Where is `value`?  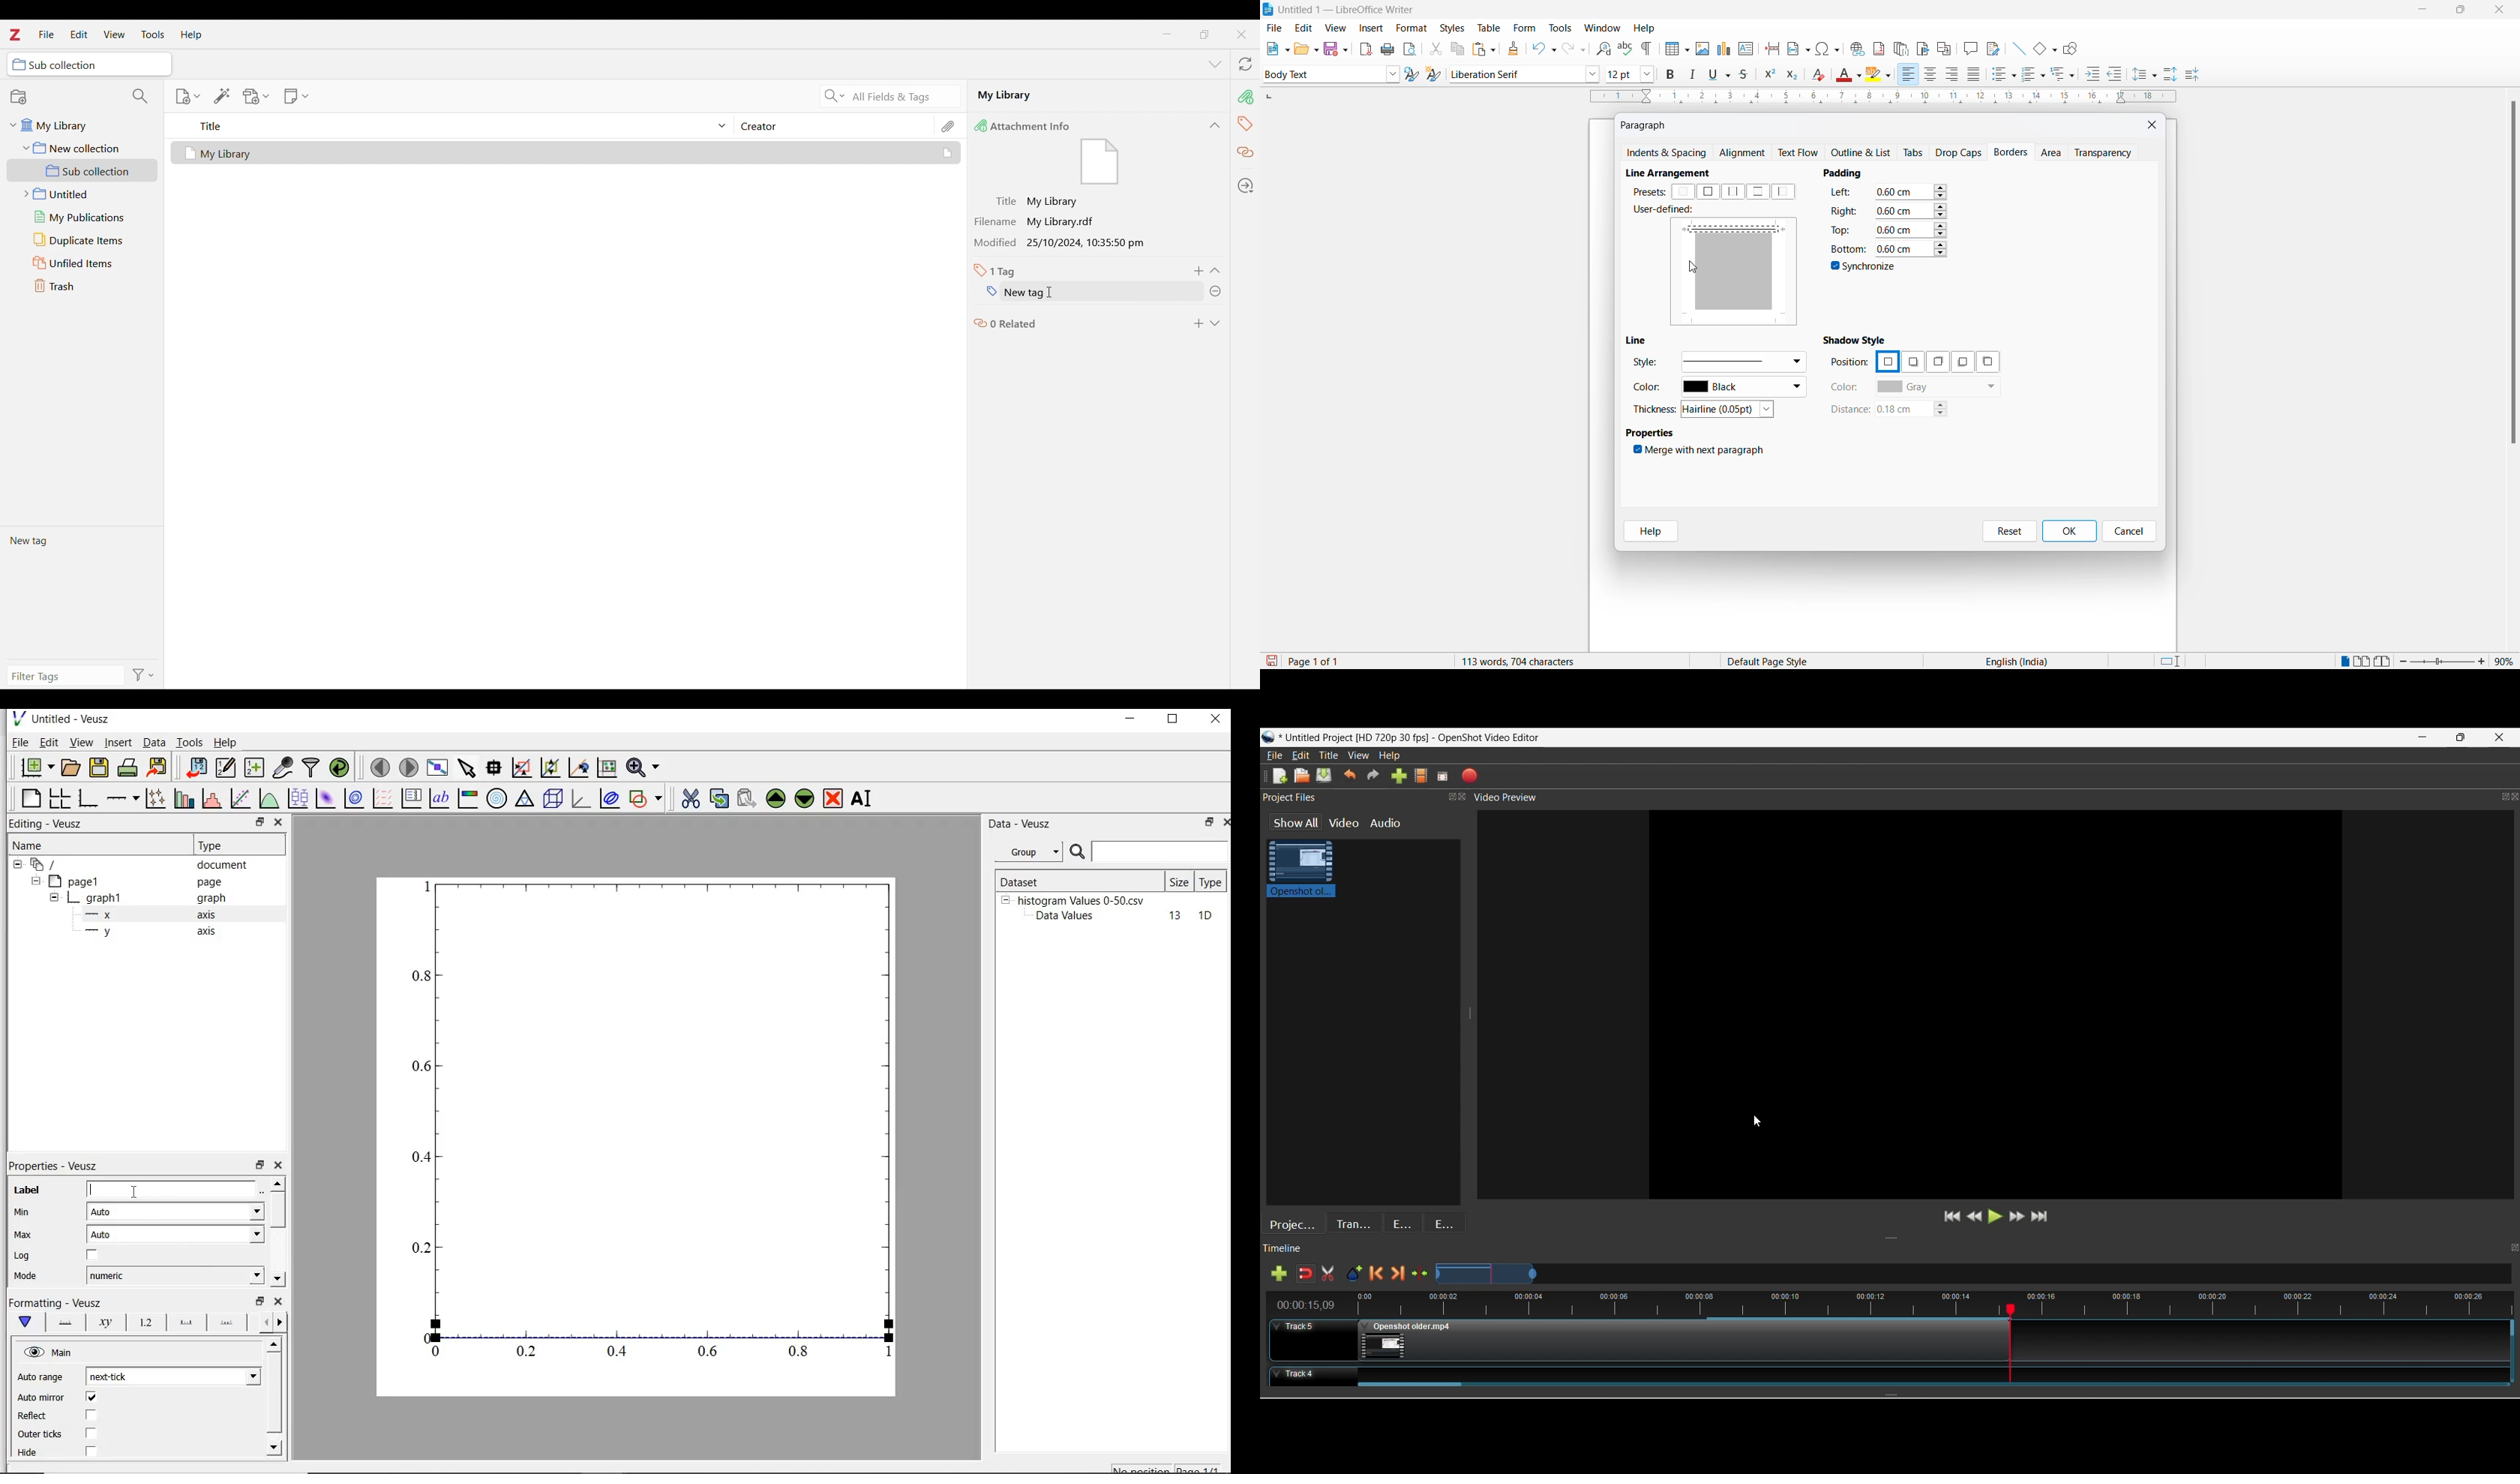 value is located at coordinates (1910, 247).